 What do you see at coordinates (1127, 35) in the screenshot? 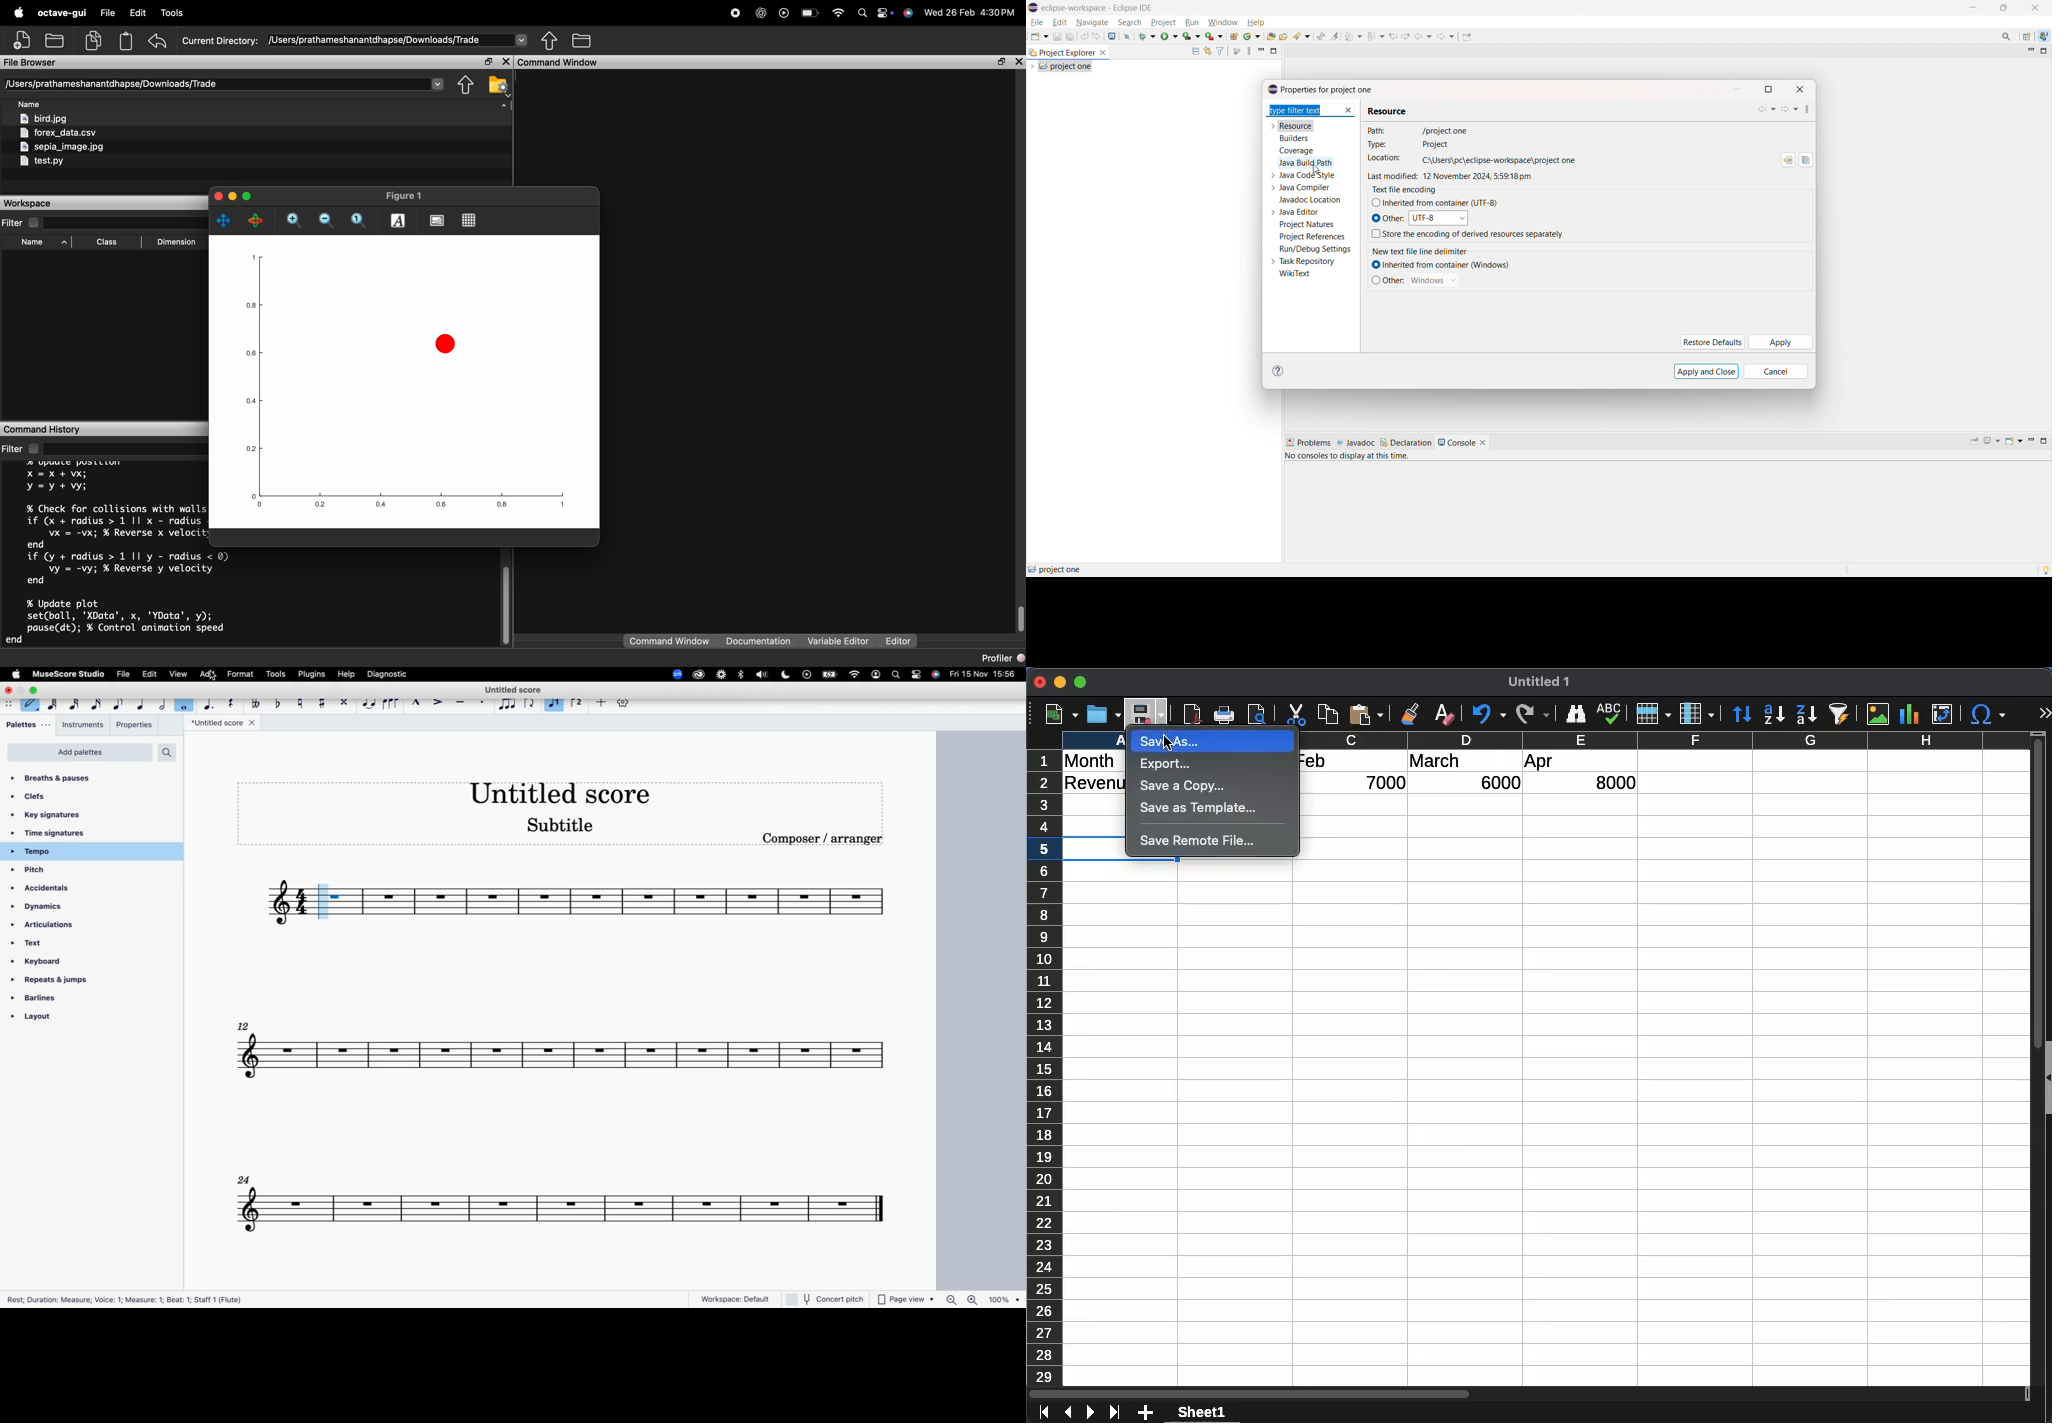
I see `skip all breakpoint` at bounding box center [1127, 35].